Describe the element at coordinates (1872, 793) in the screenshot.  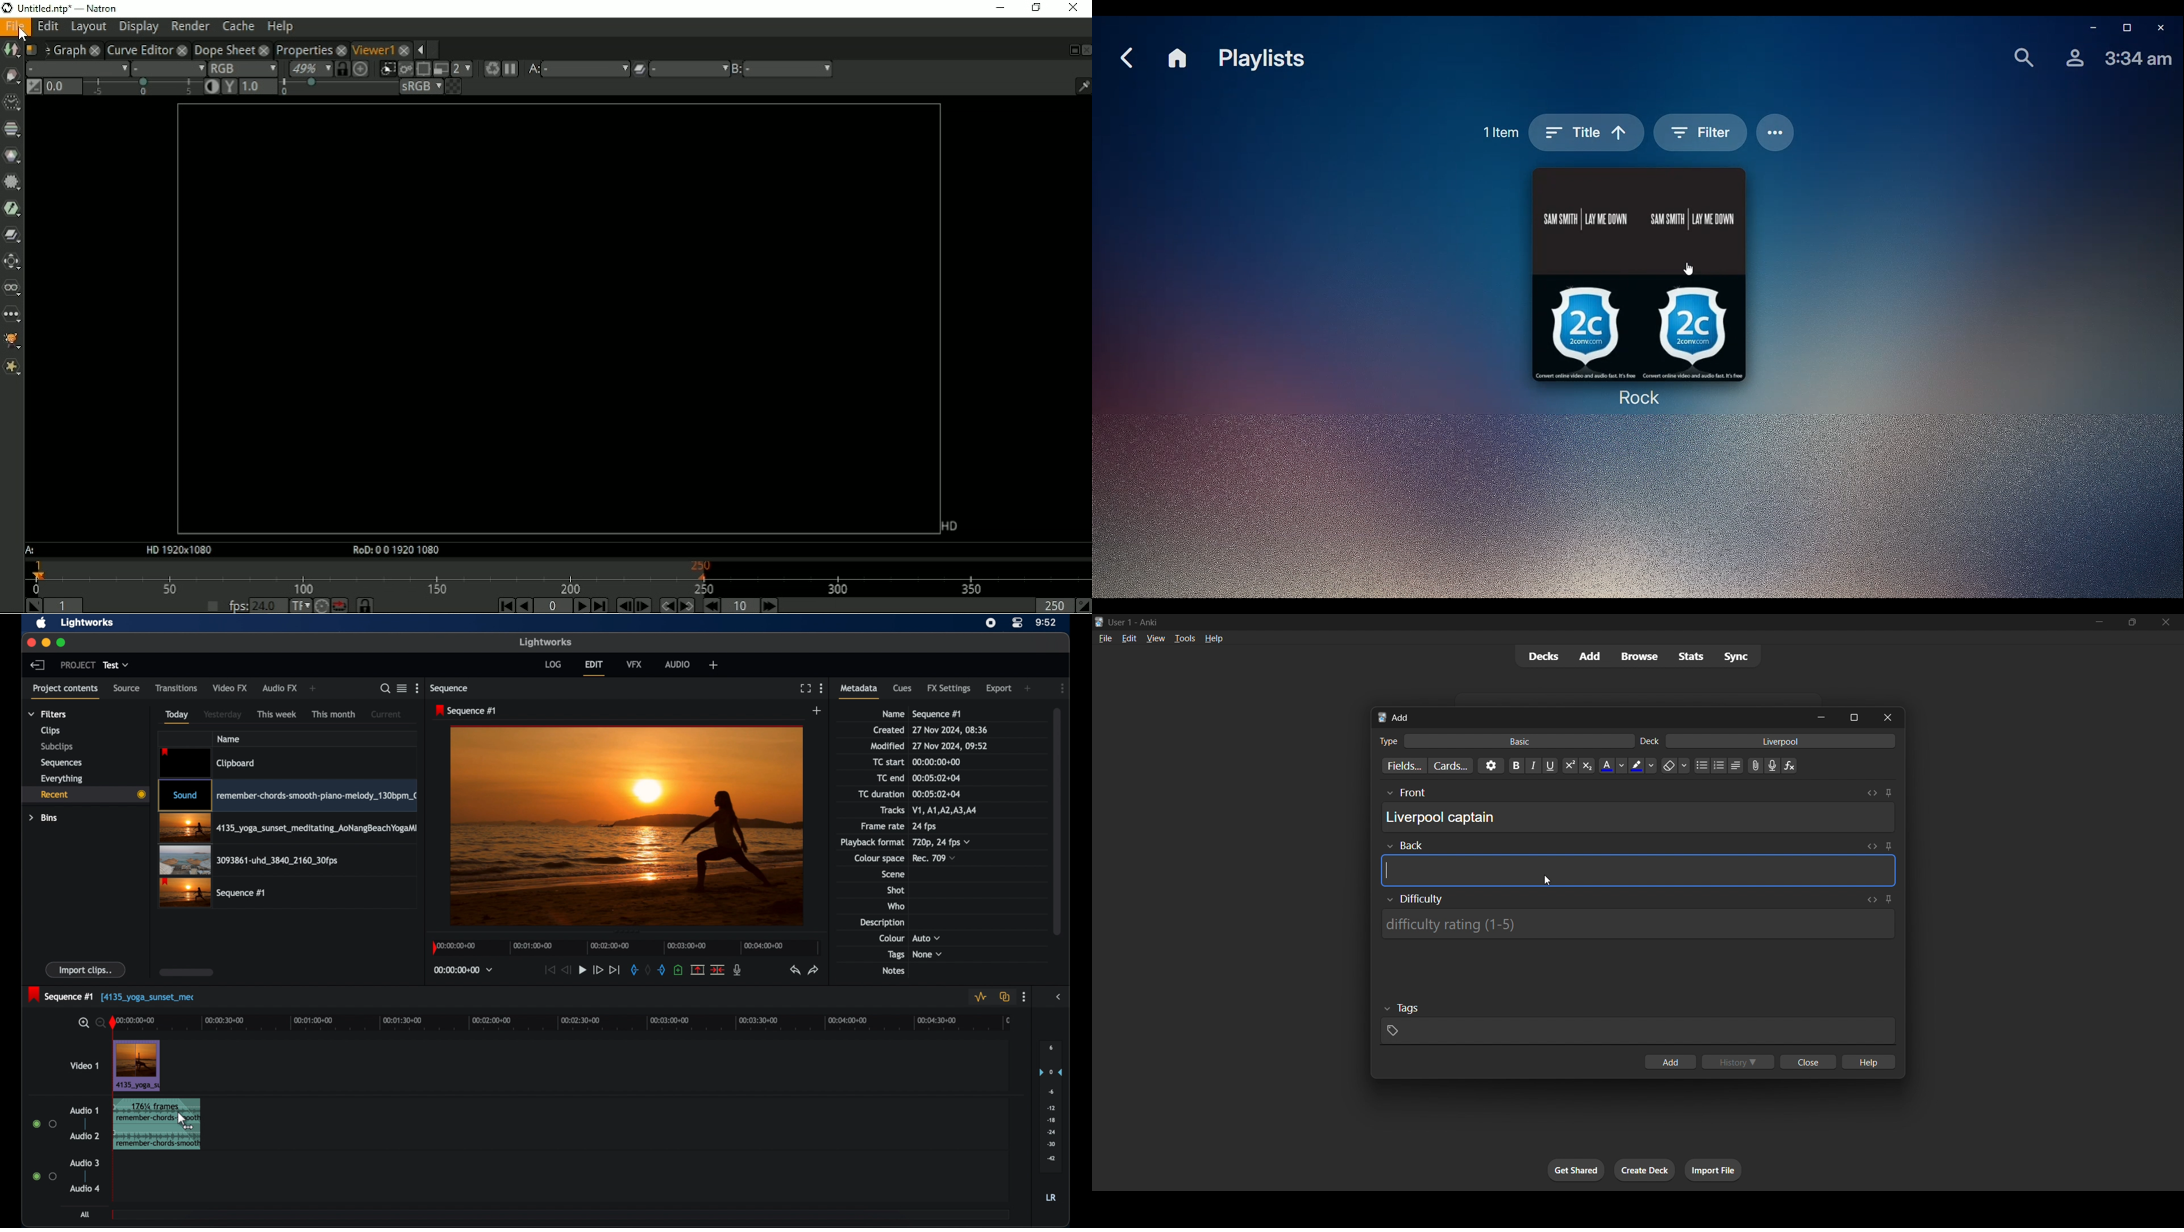
I see `Toggle HTML editor` at that location.